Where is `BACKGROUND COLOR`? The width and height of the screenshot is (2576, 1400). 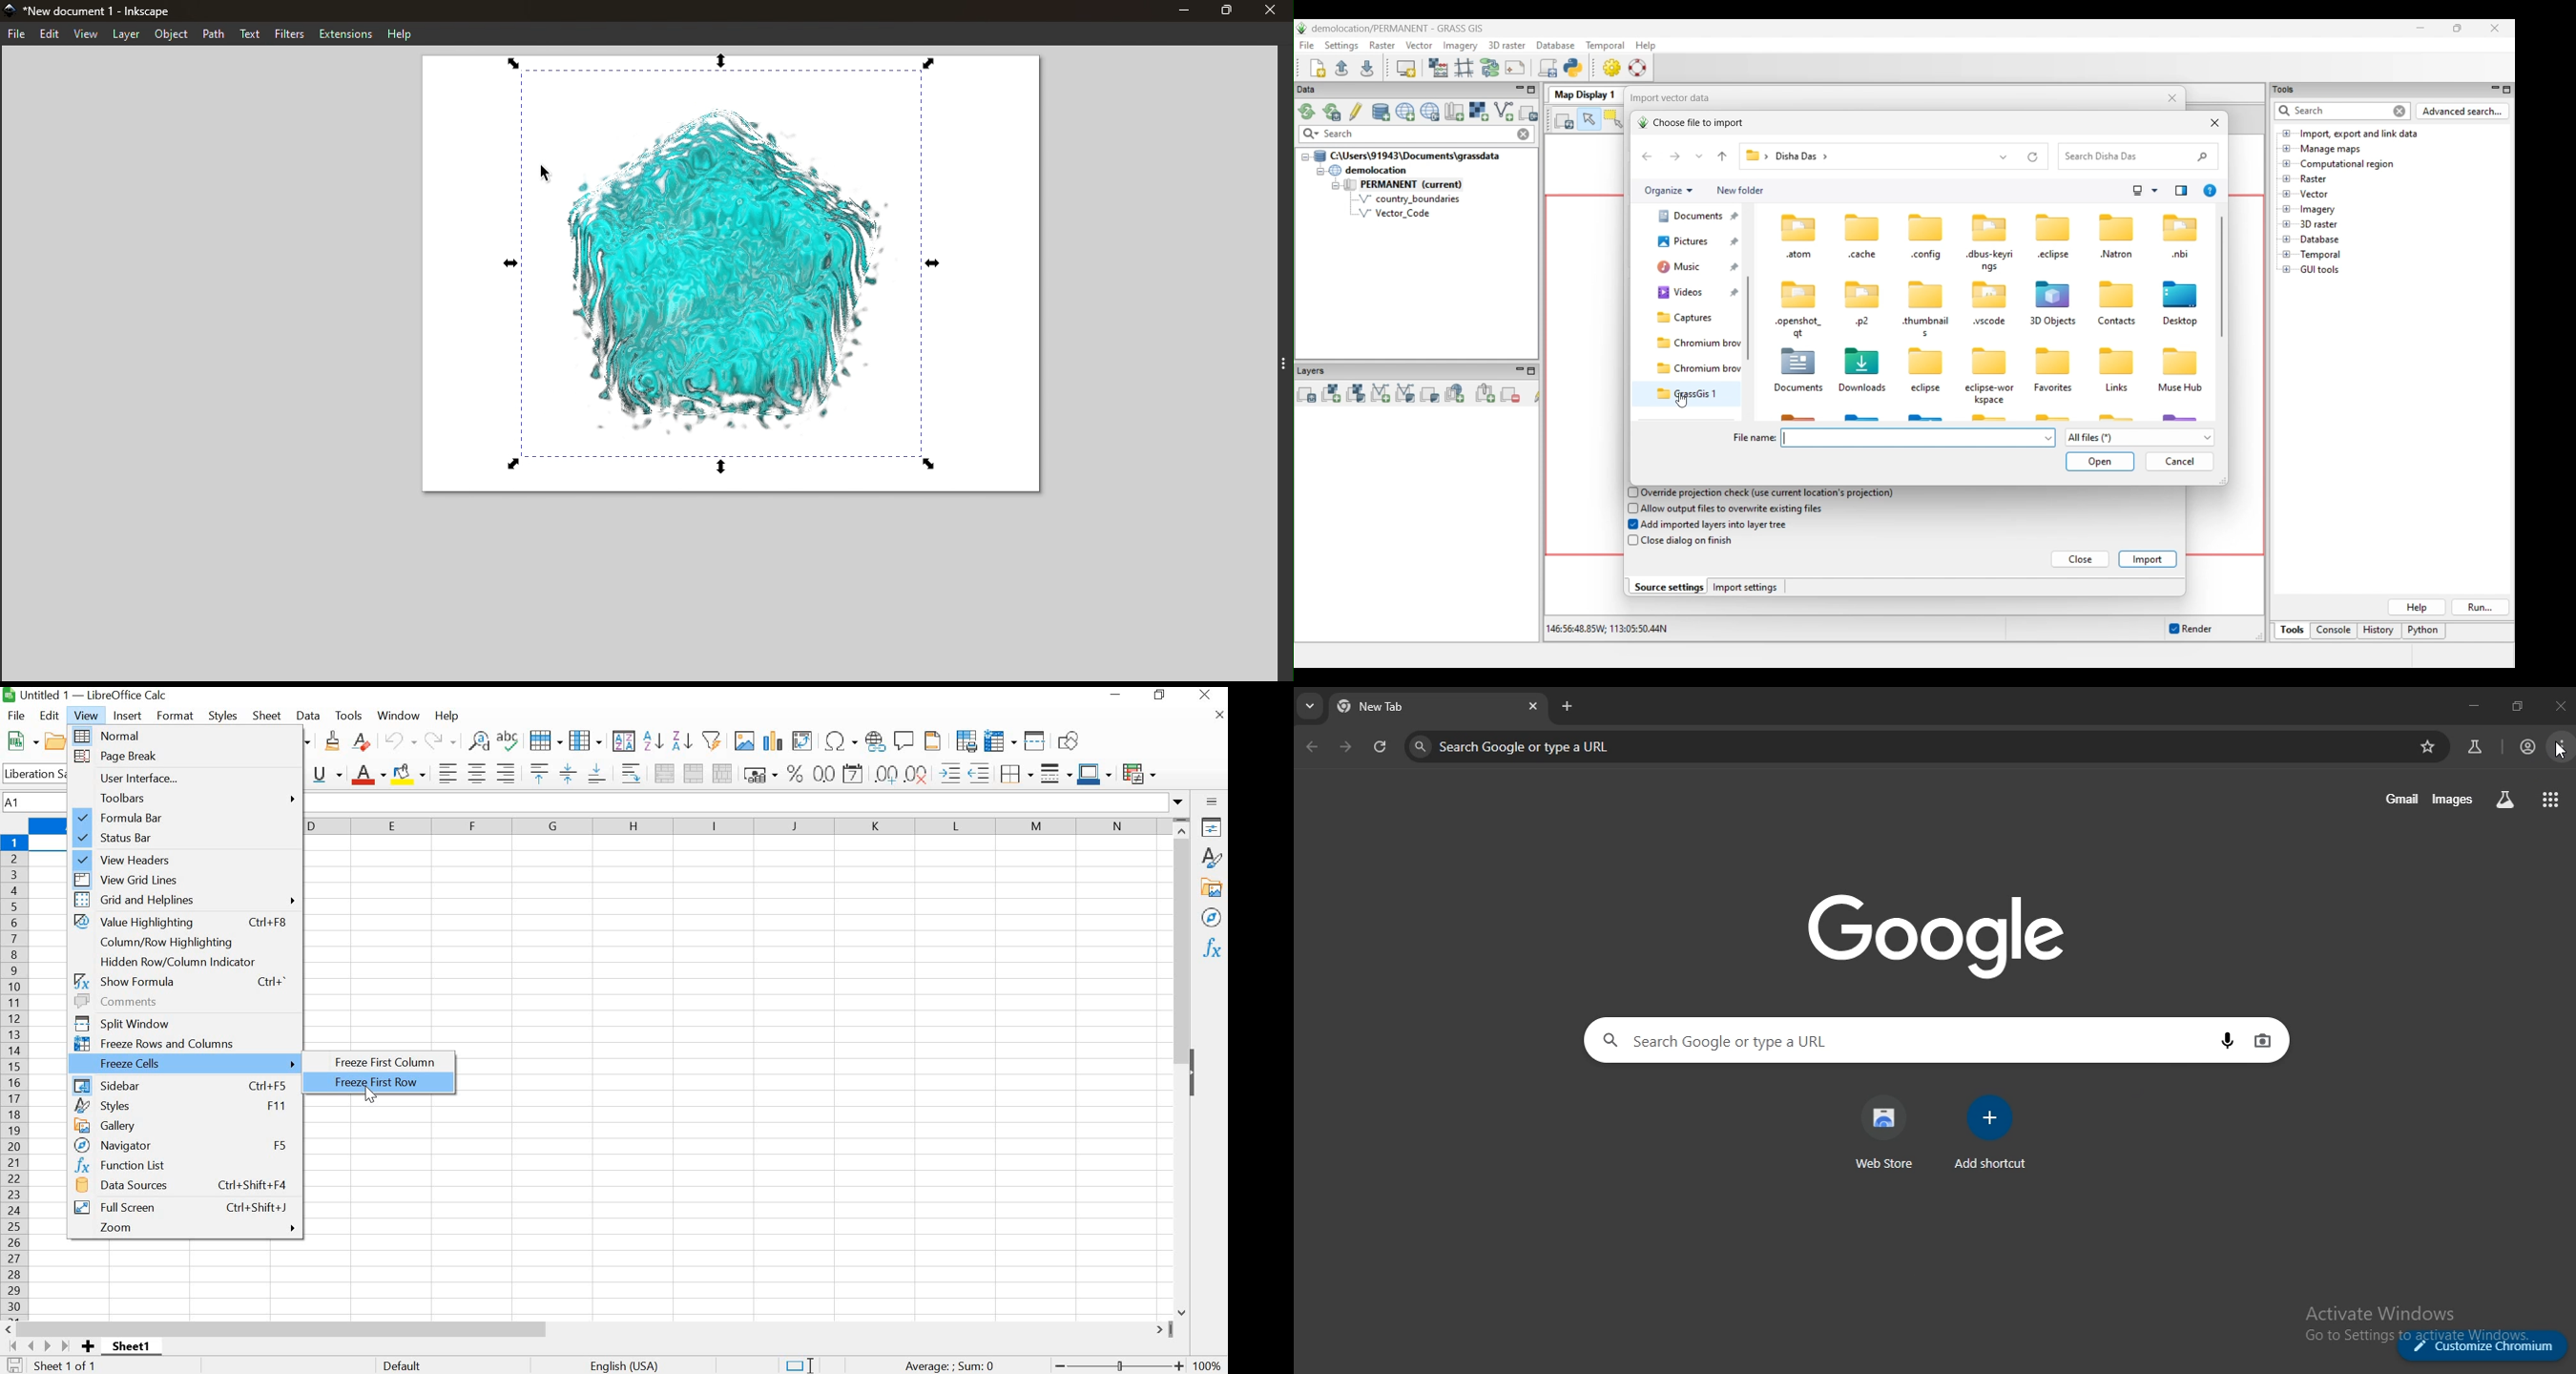
BACKGROUND COLOR is located at coordinates (410, 773).